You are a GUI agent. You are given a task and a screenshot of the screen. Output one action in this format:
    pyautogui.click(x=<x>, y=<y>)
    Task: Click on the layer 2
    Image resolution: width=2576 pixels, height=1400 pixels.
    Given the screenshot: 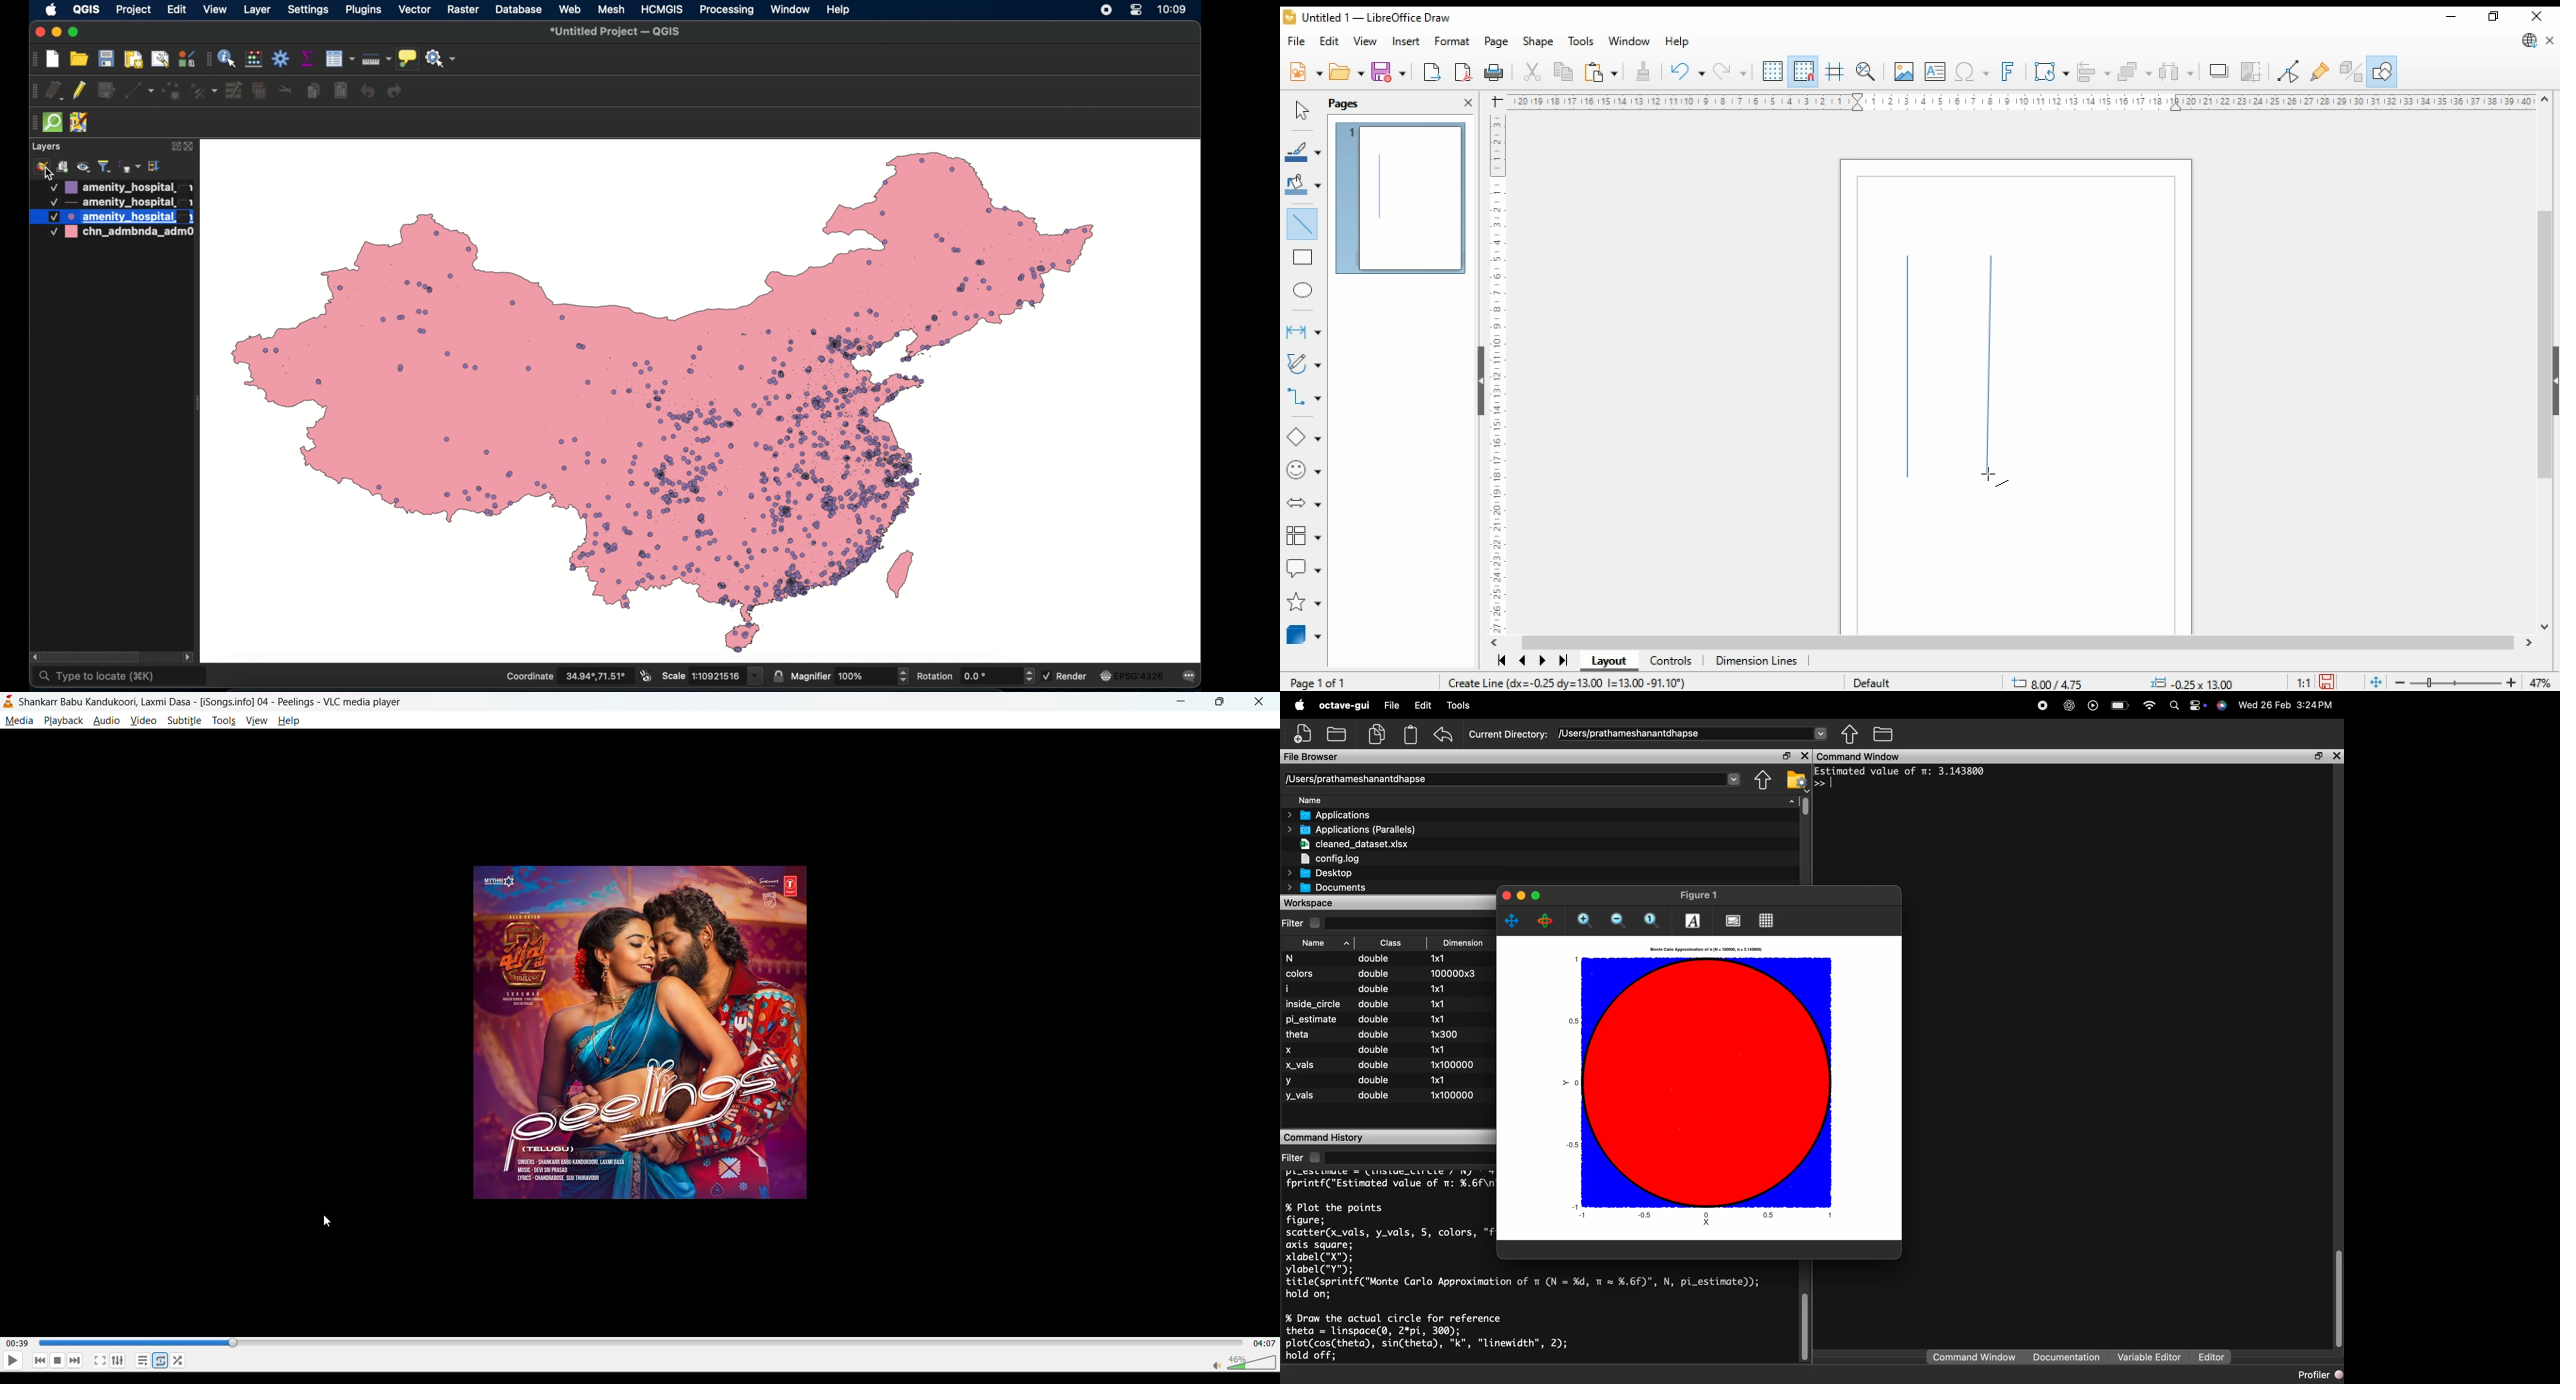 What is the action you would take?
    pyautogui.click(x=119, y=202)
    